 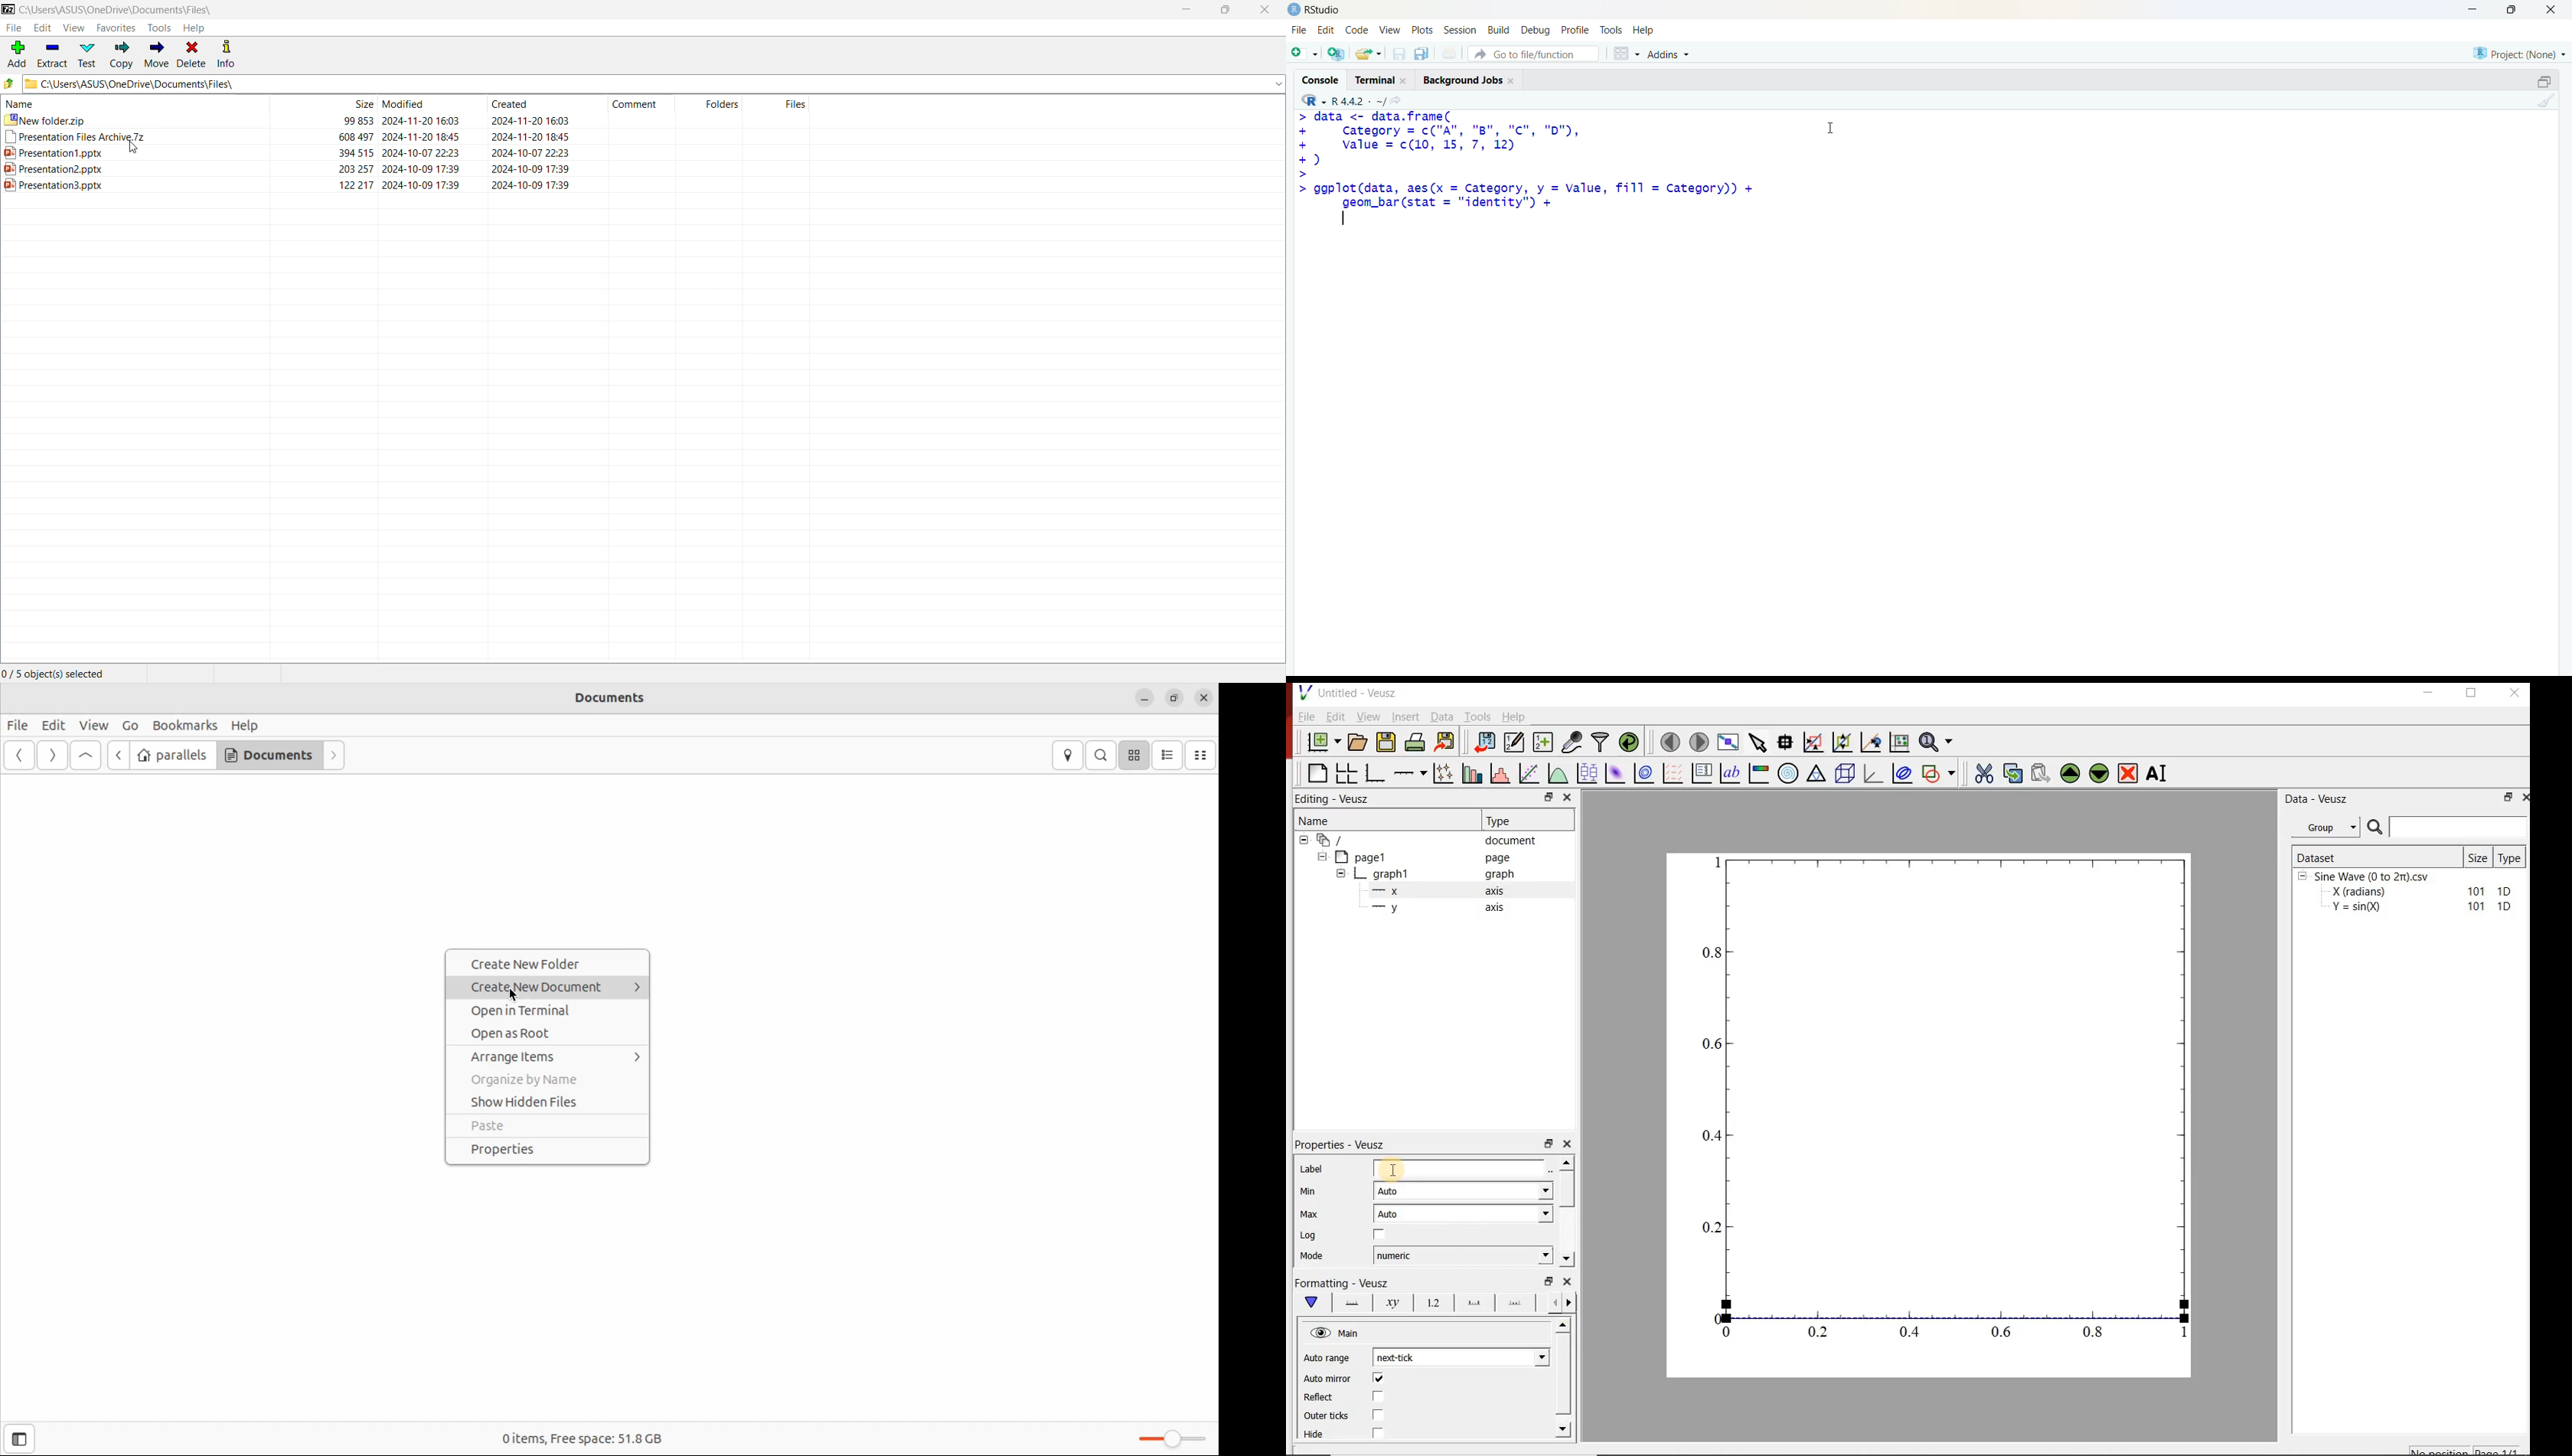 What do you see at coordinates (1612, 30) in the screenshot?
I see `tools` at bounding box center [1612, 30].